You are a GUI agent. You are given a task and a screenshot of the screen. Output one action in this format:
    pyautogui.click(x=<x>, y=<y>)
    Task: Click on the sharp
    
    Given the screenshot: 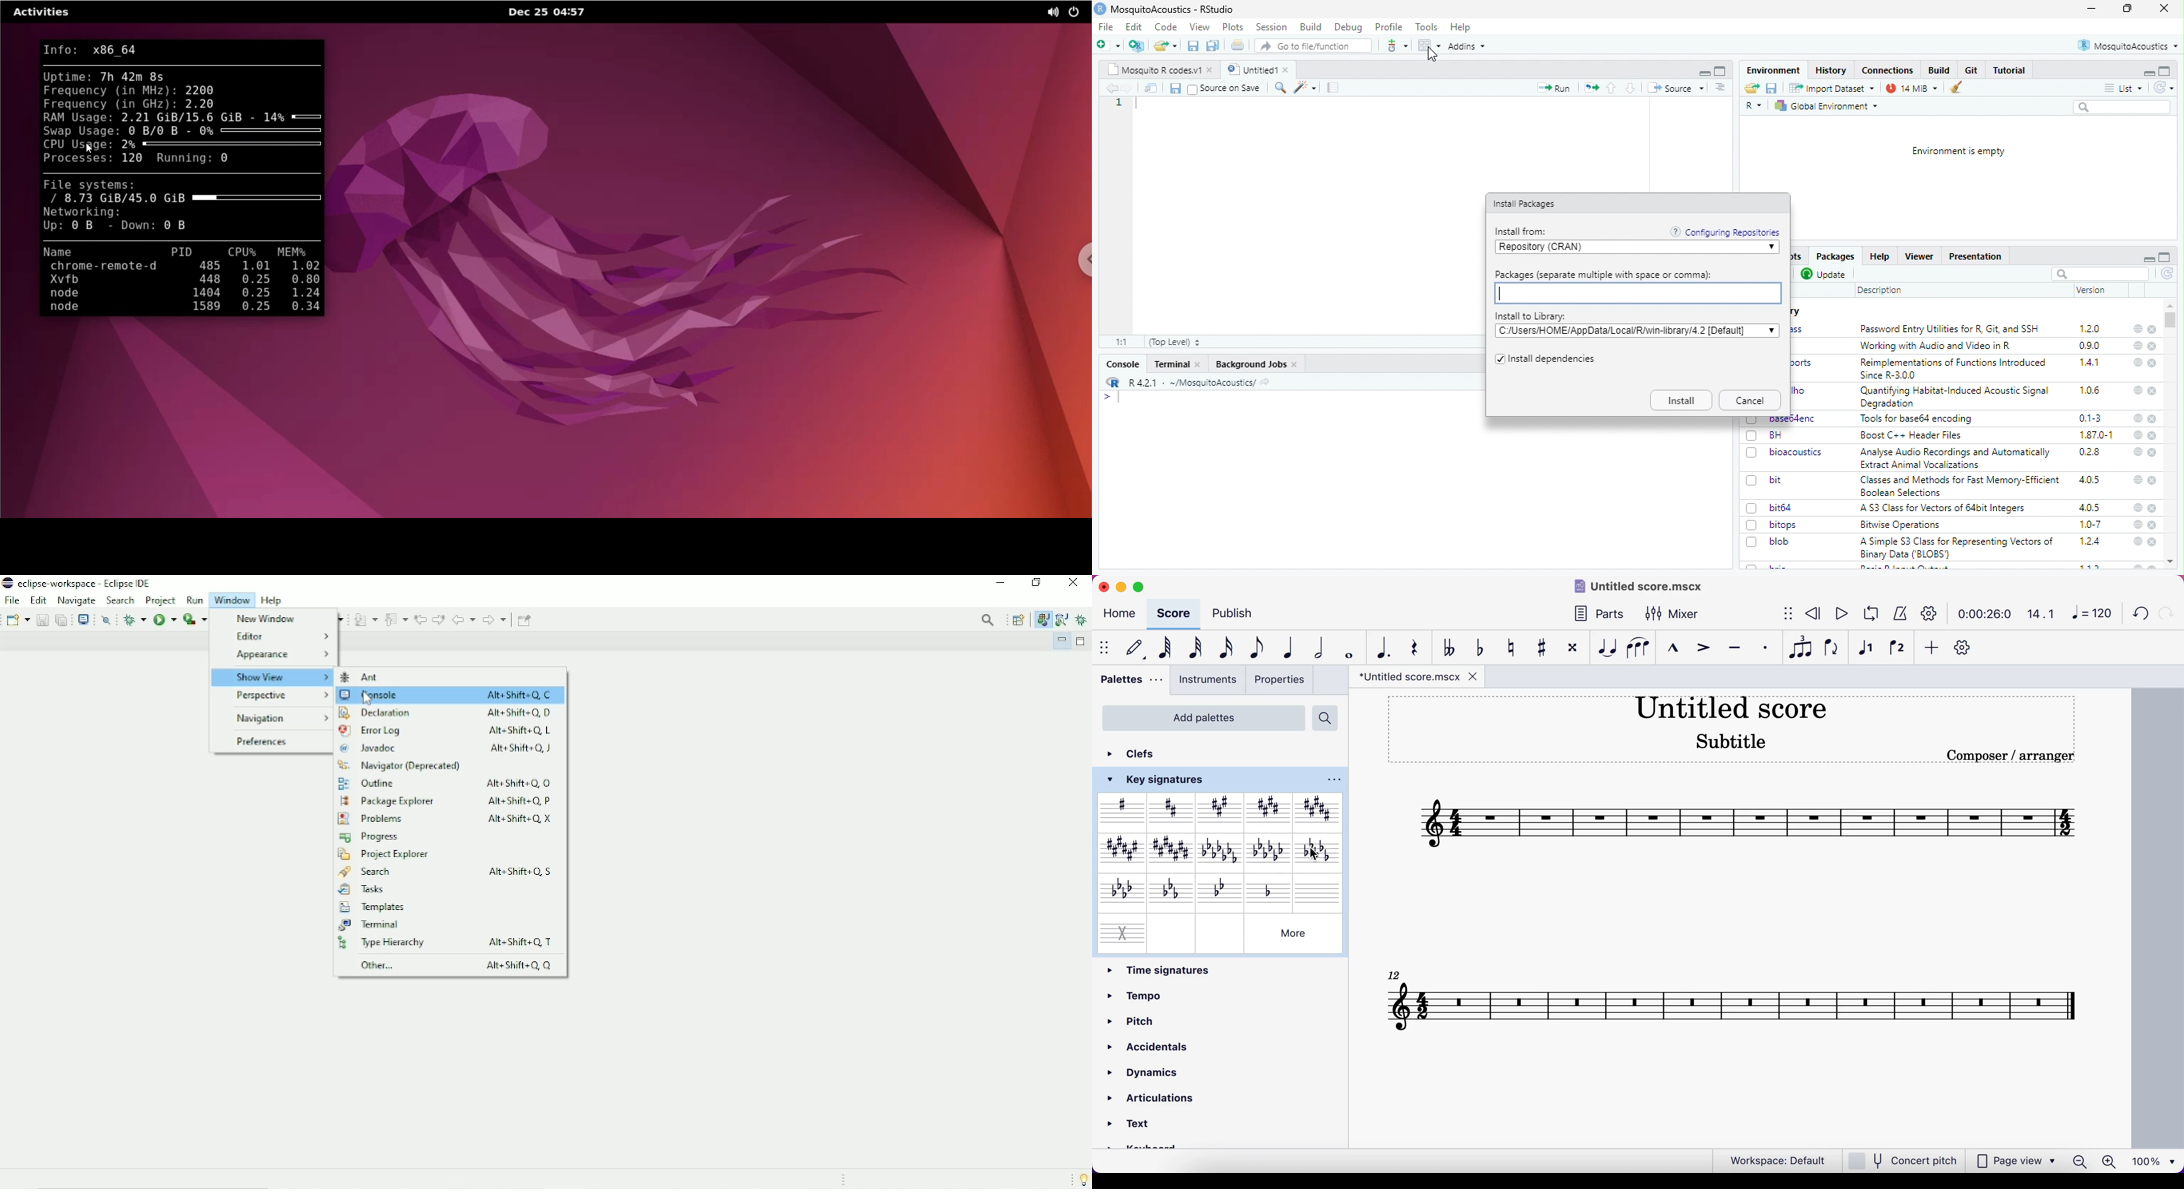 What is the action you would take?
    pyautogui.click(x=1121, y=811)
    